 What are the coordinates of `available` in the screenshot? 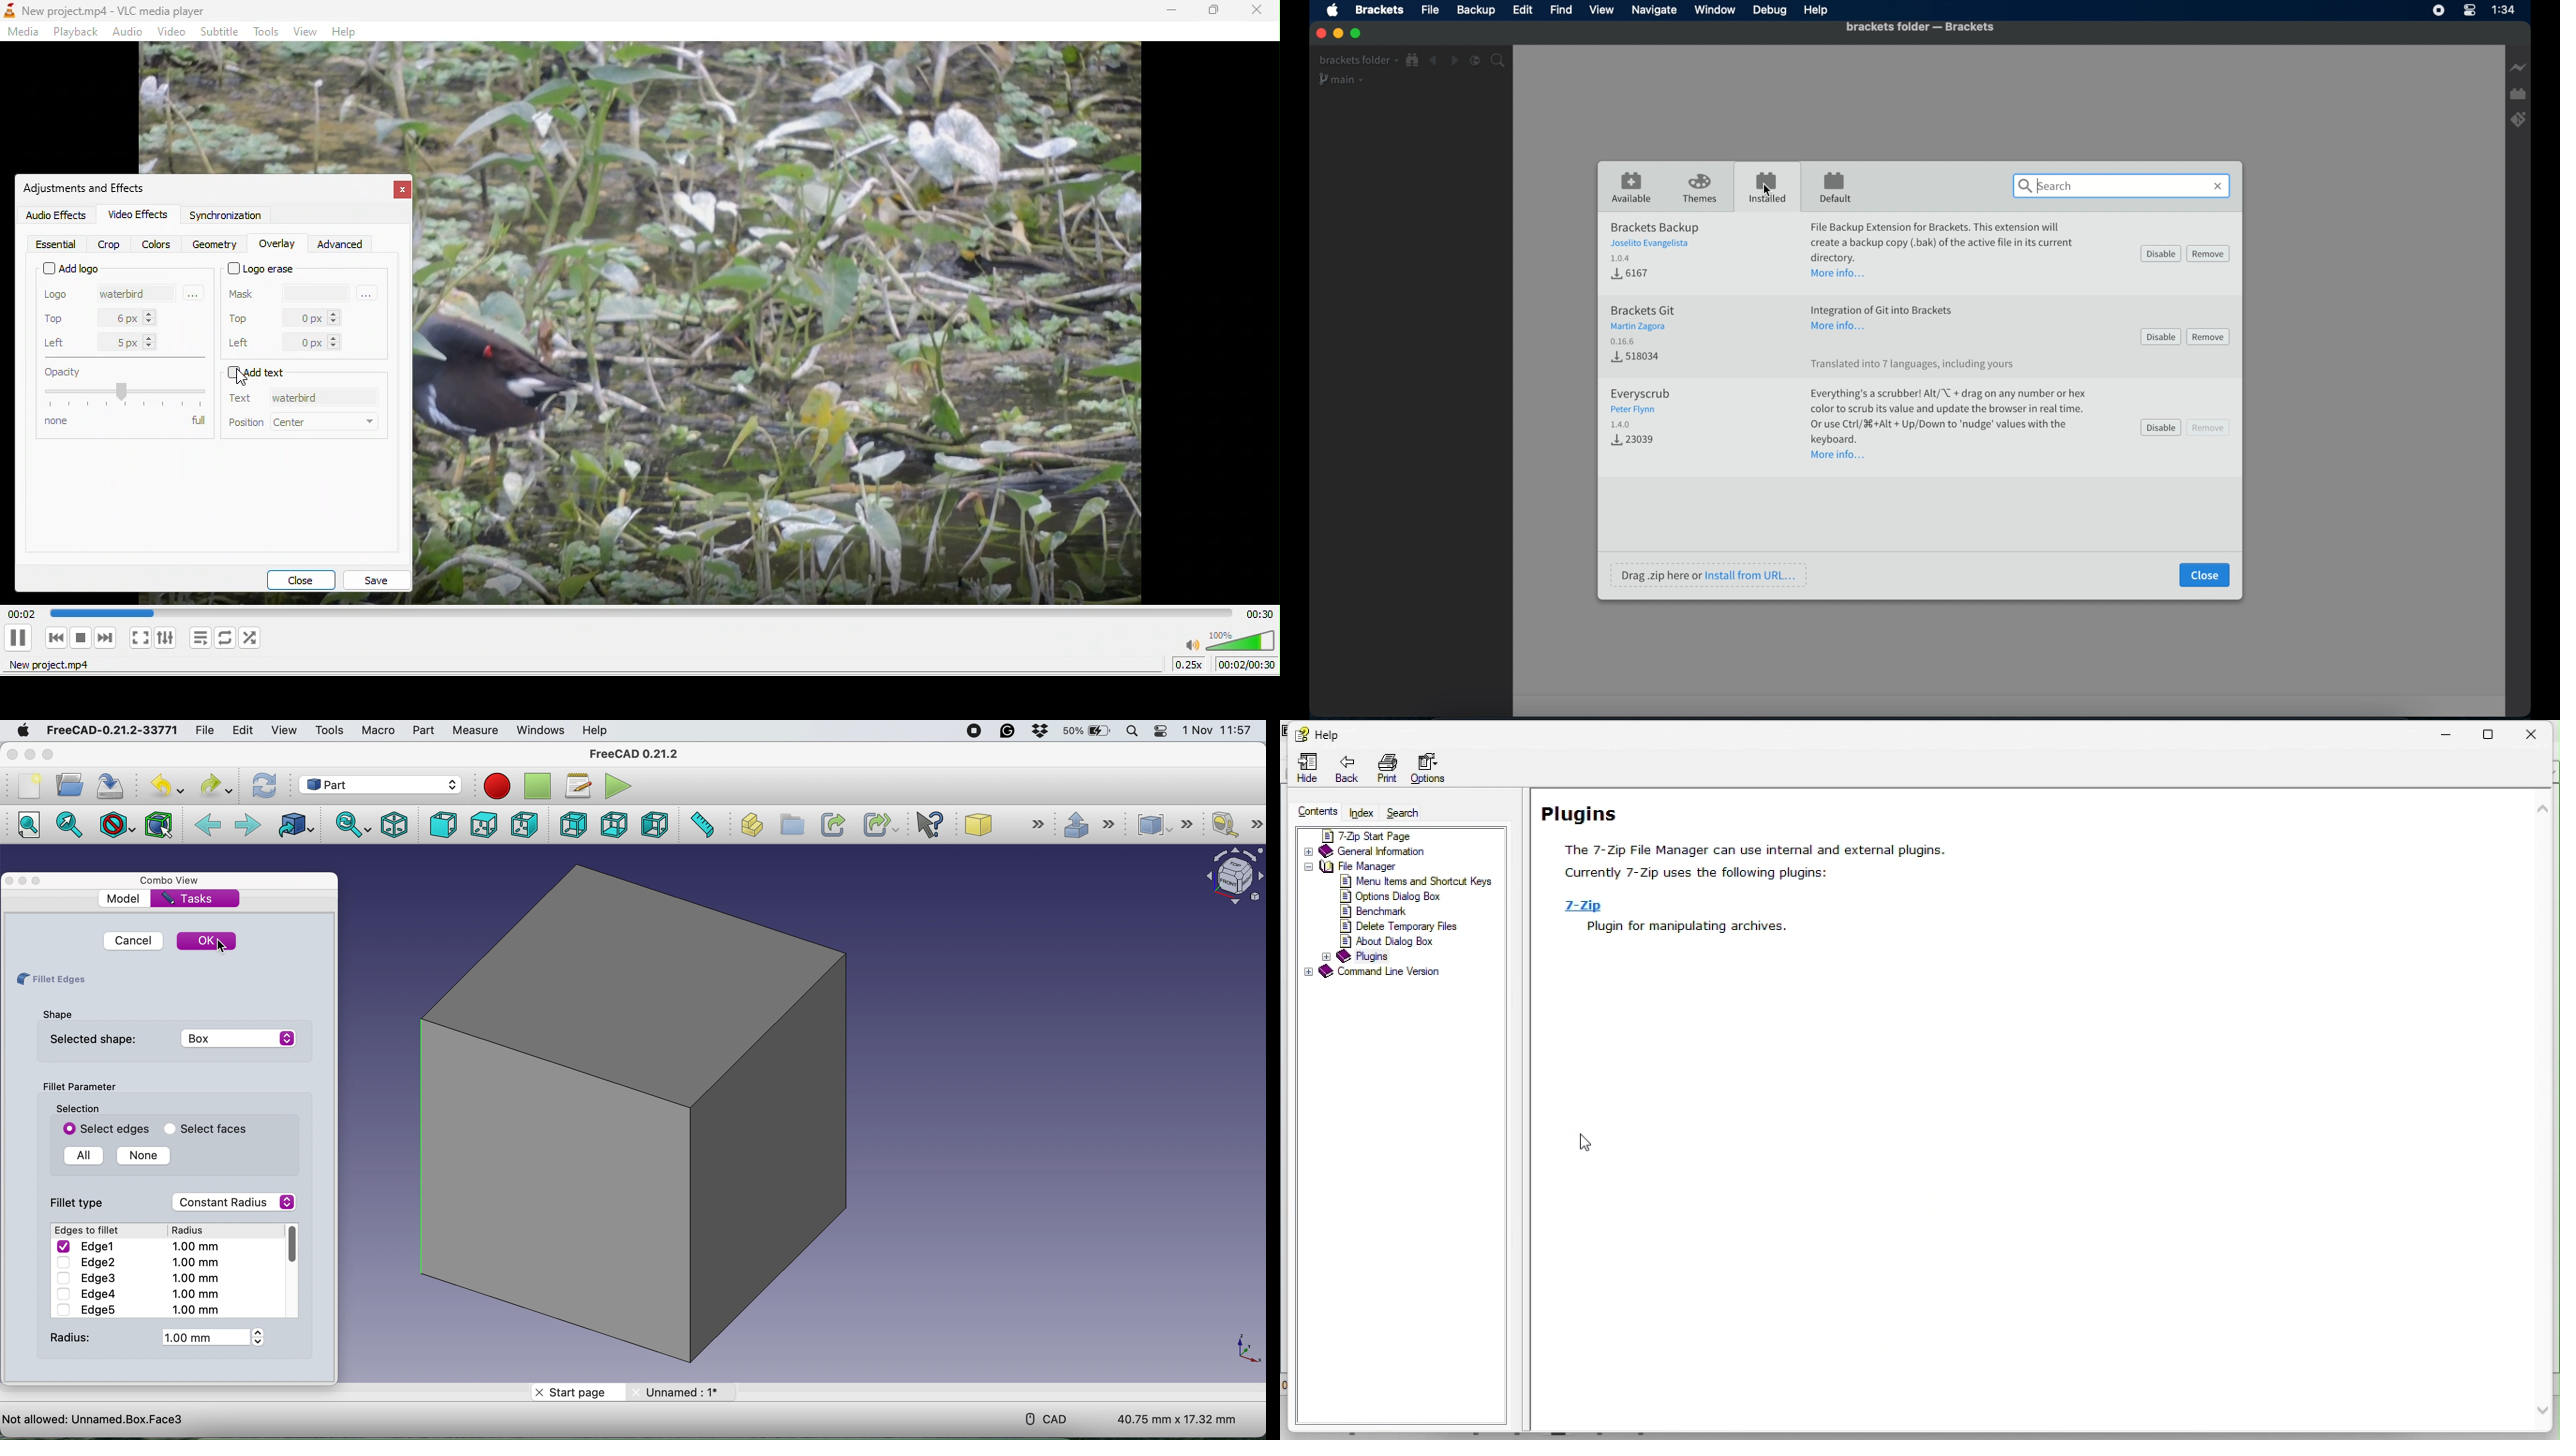 It's located at (1632, 187).